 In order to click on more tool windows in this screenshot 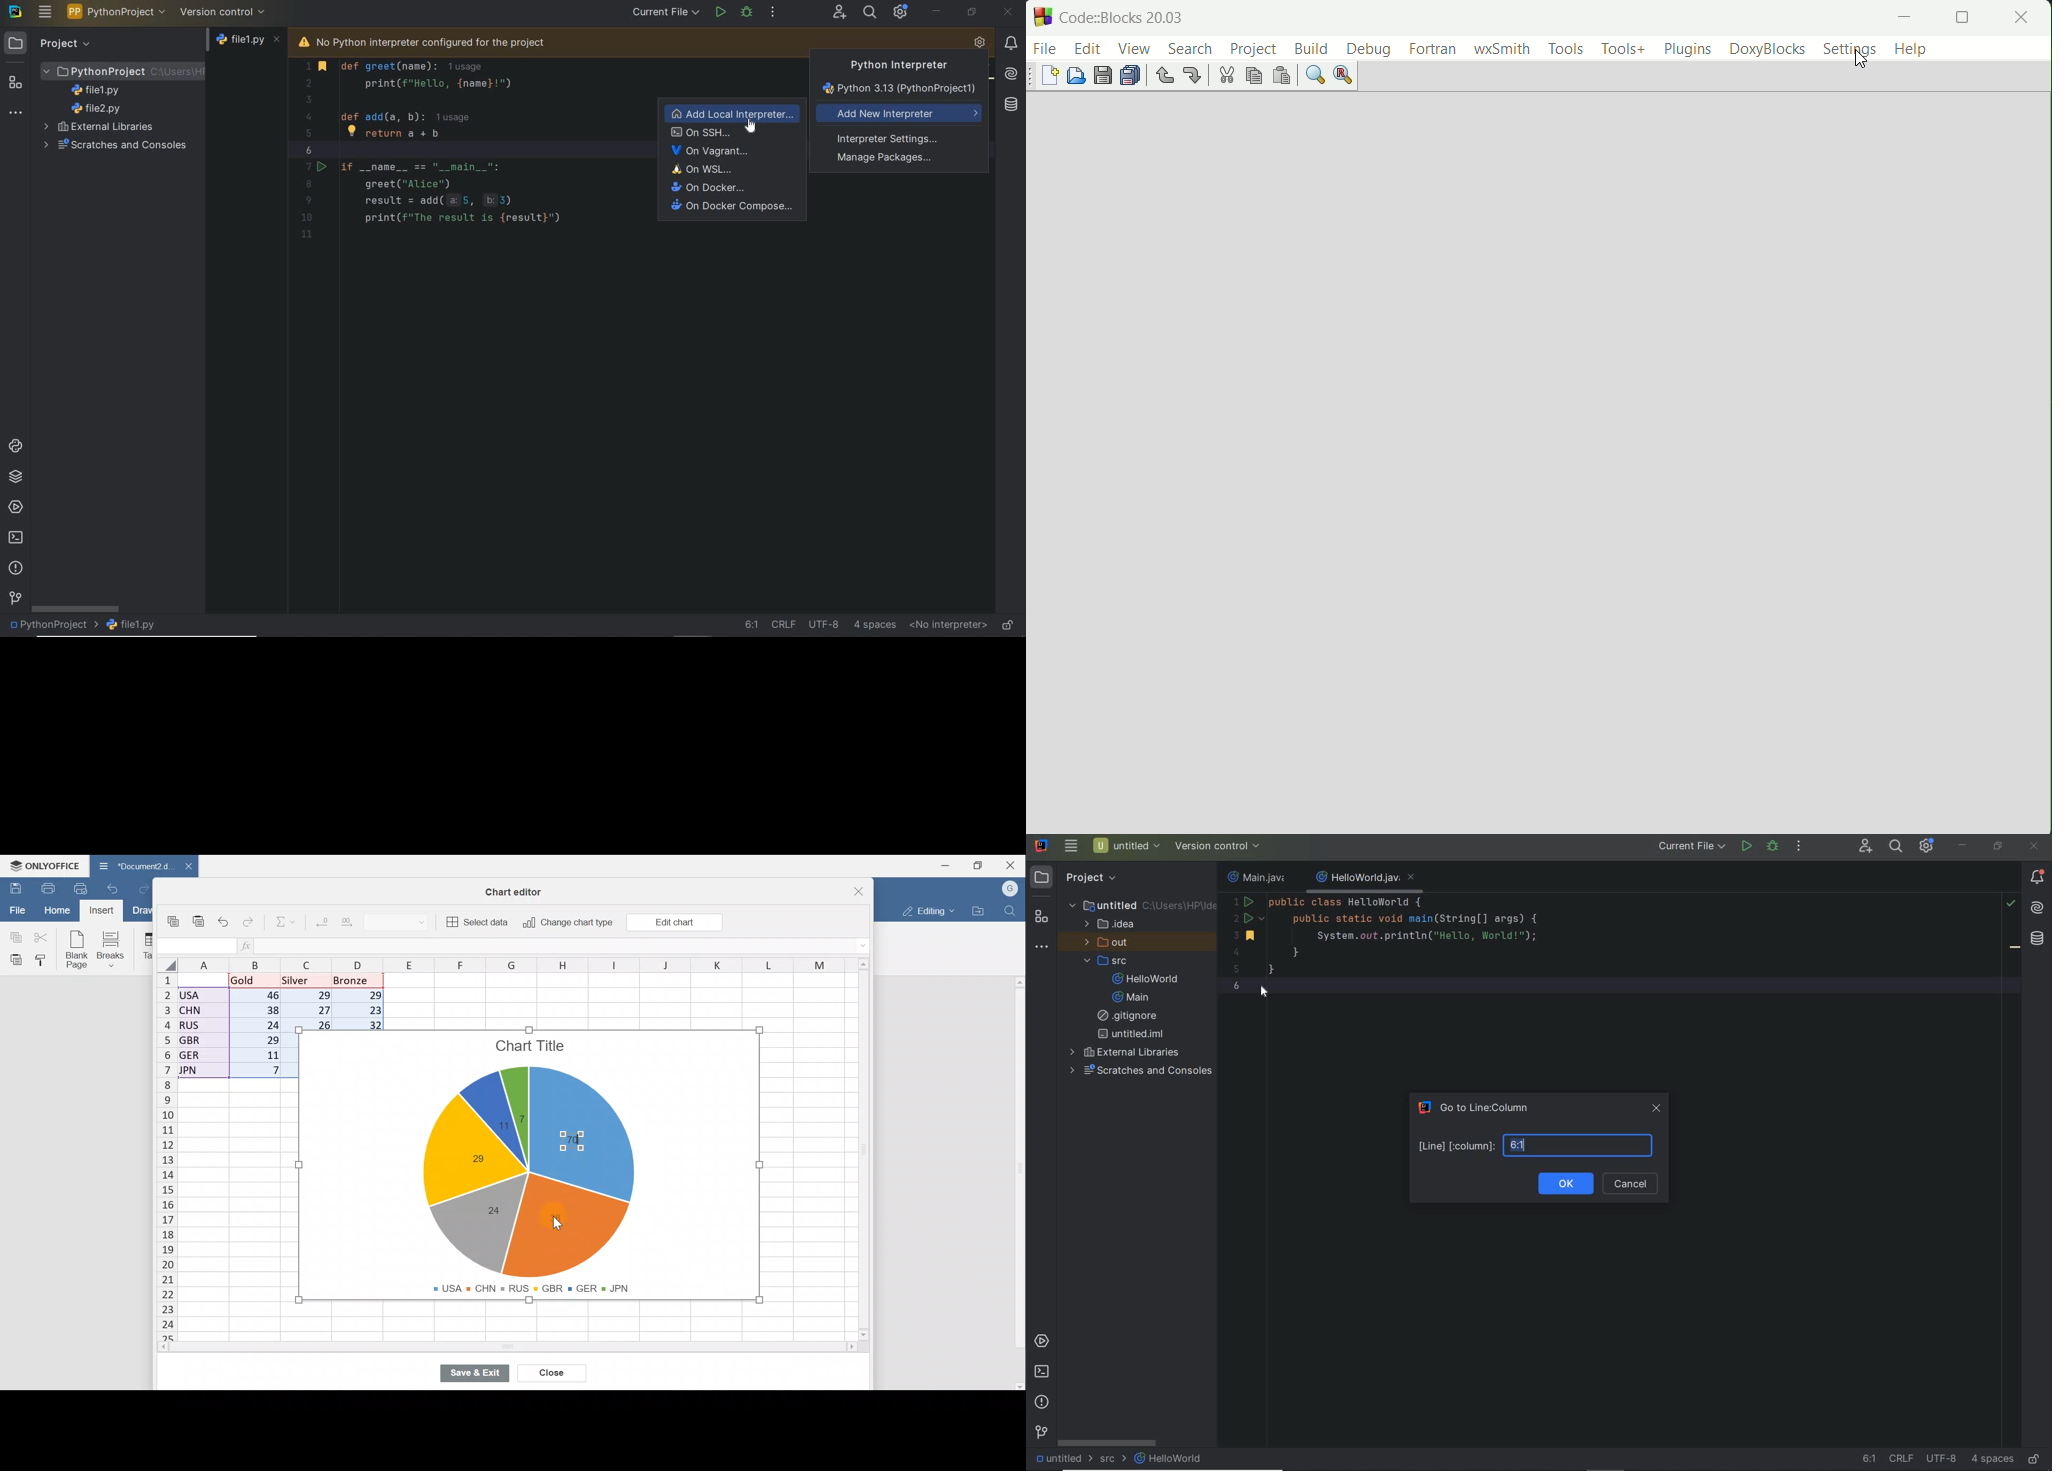, I will do `click(15, 114)`.